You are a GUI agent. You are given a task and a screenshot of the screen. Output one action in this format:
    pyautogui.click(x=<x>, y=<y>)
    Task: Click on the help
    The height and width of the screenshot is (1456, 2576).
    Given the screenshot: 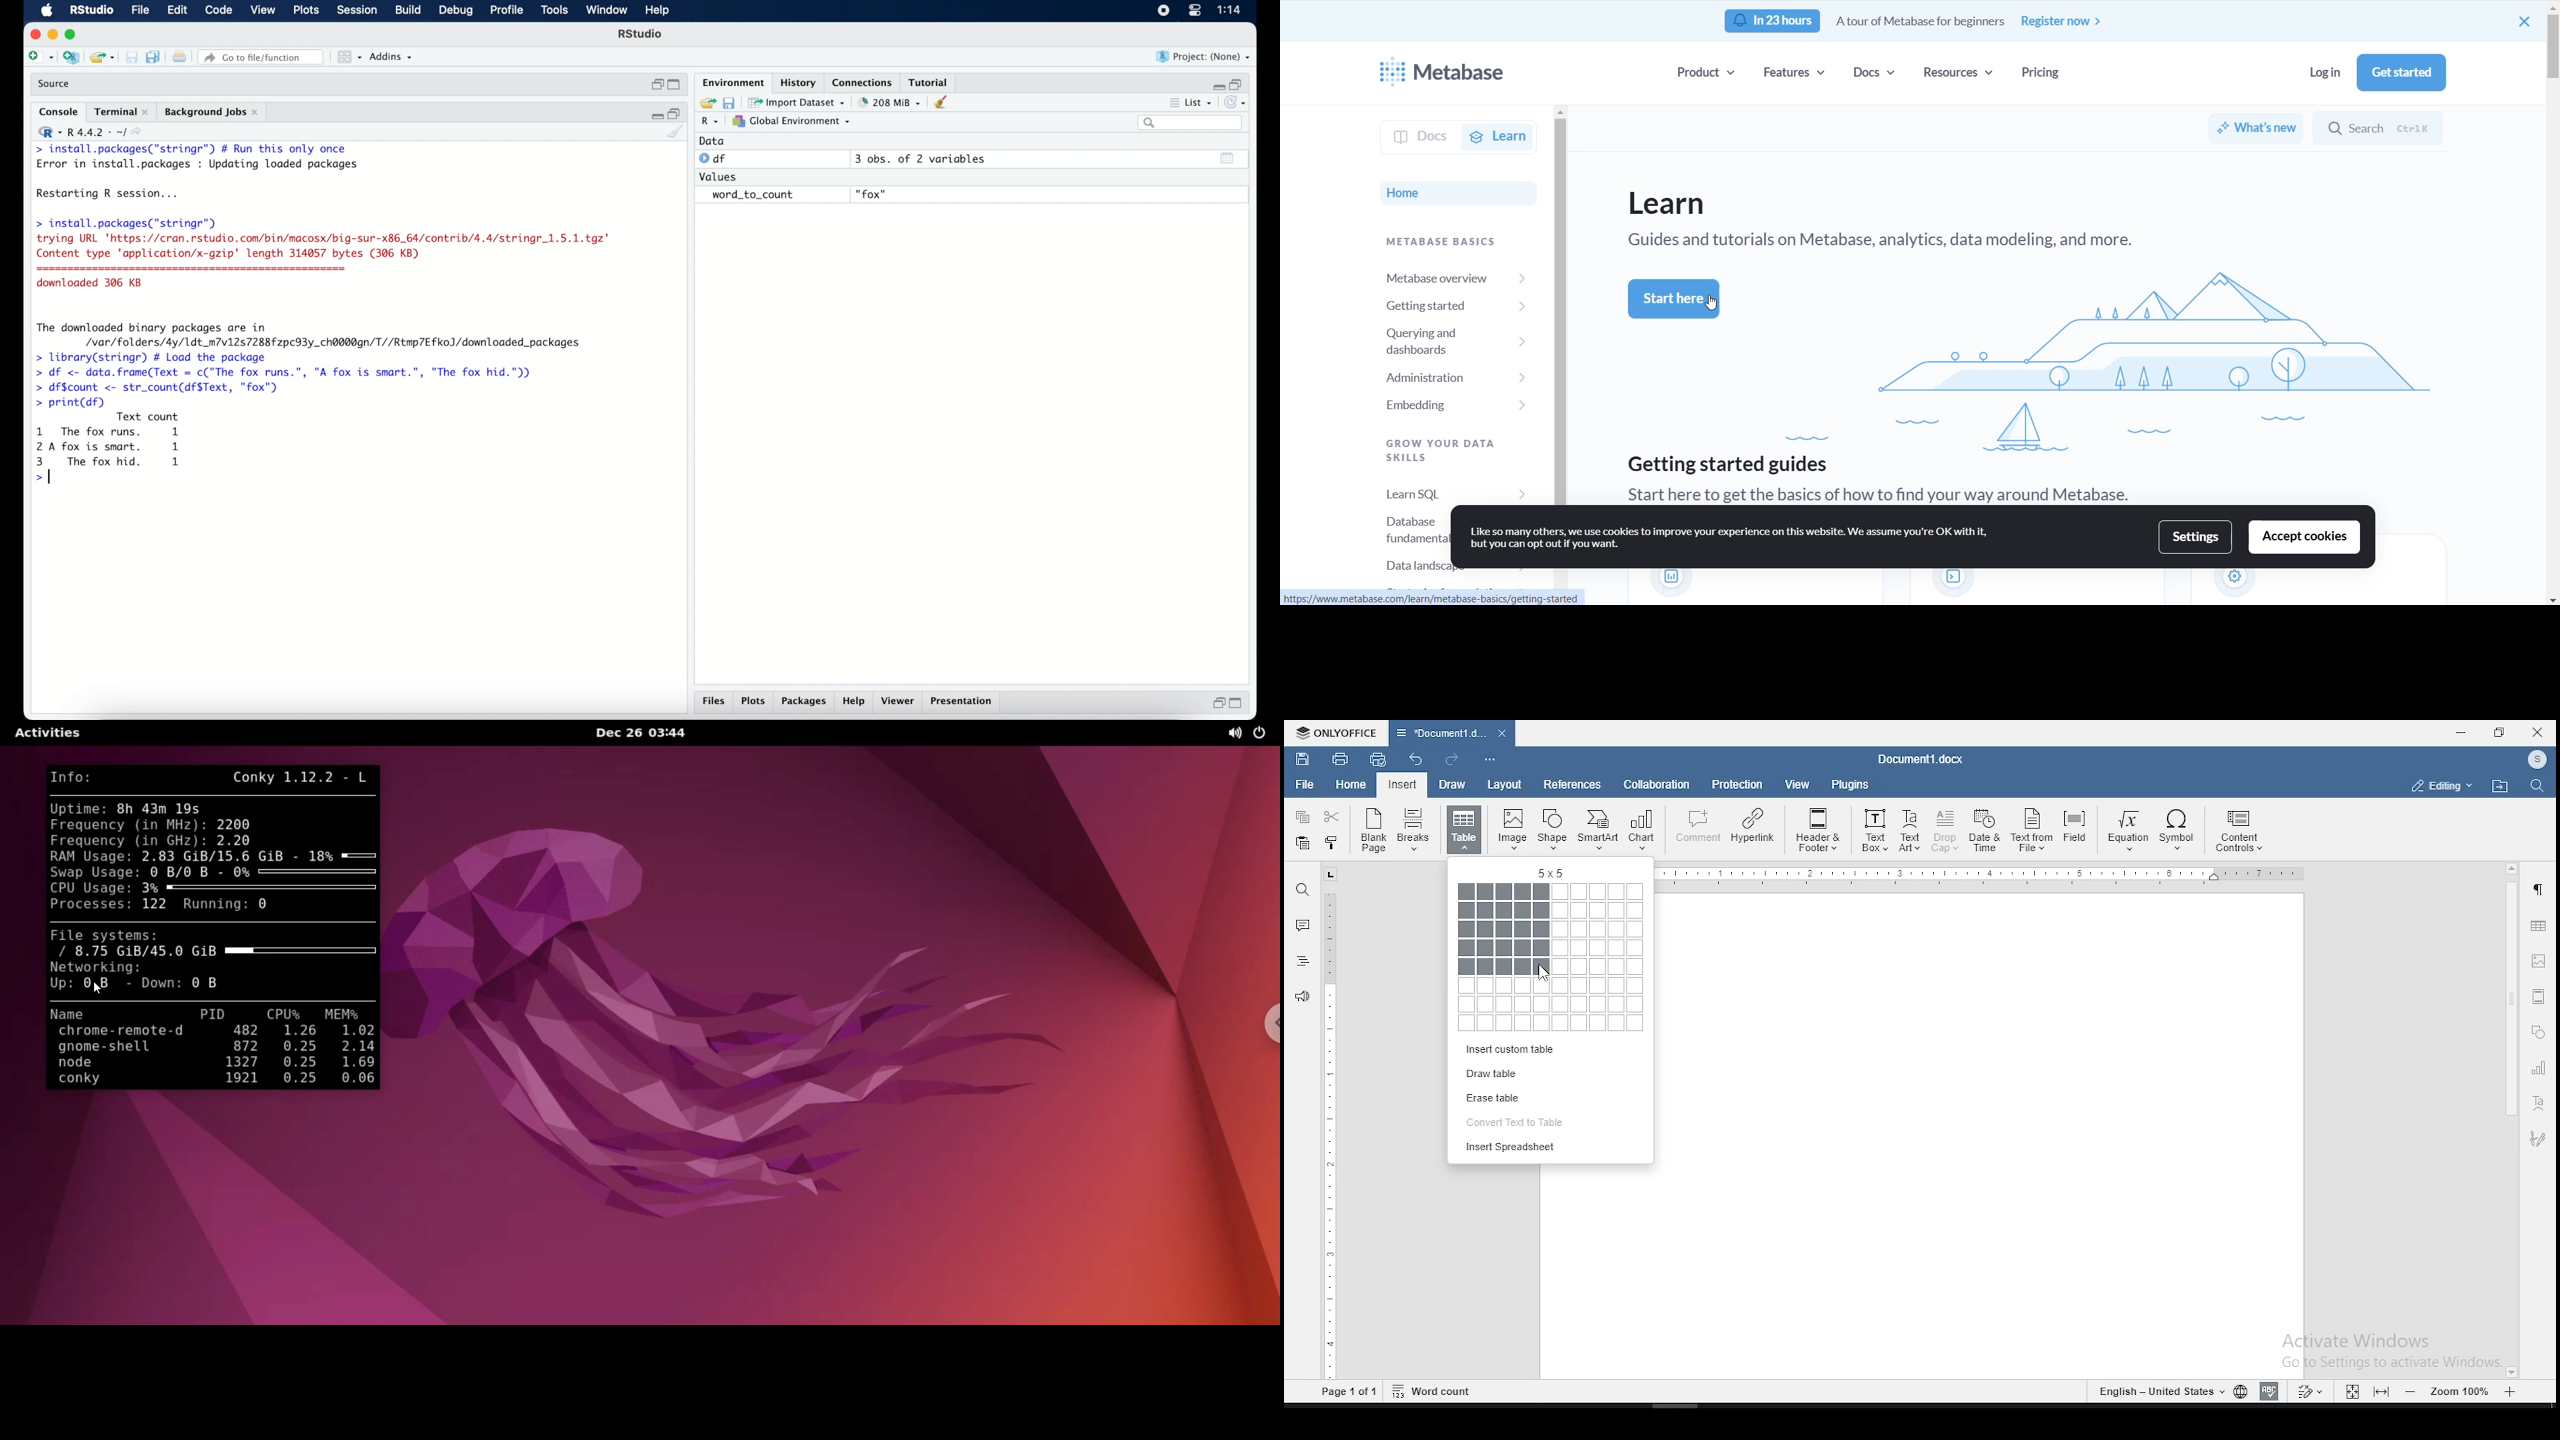 What is the action you would take?
    pyautogui.click(x=855, y=702)
    